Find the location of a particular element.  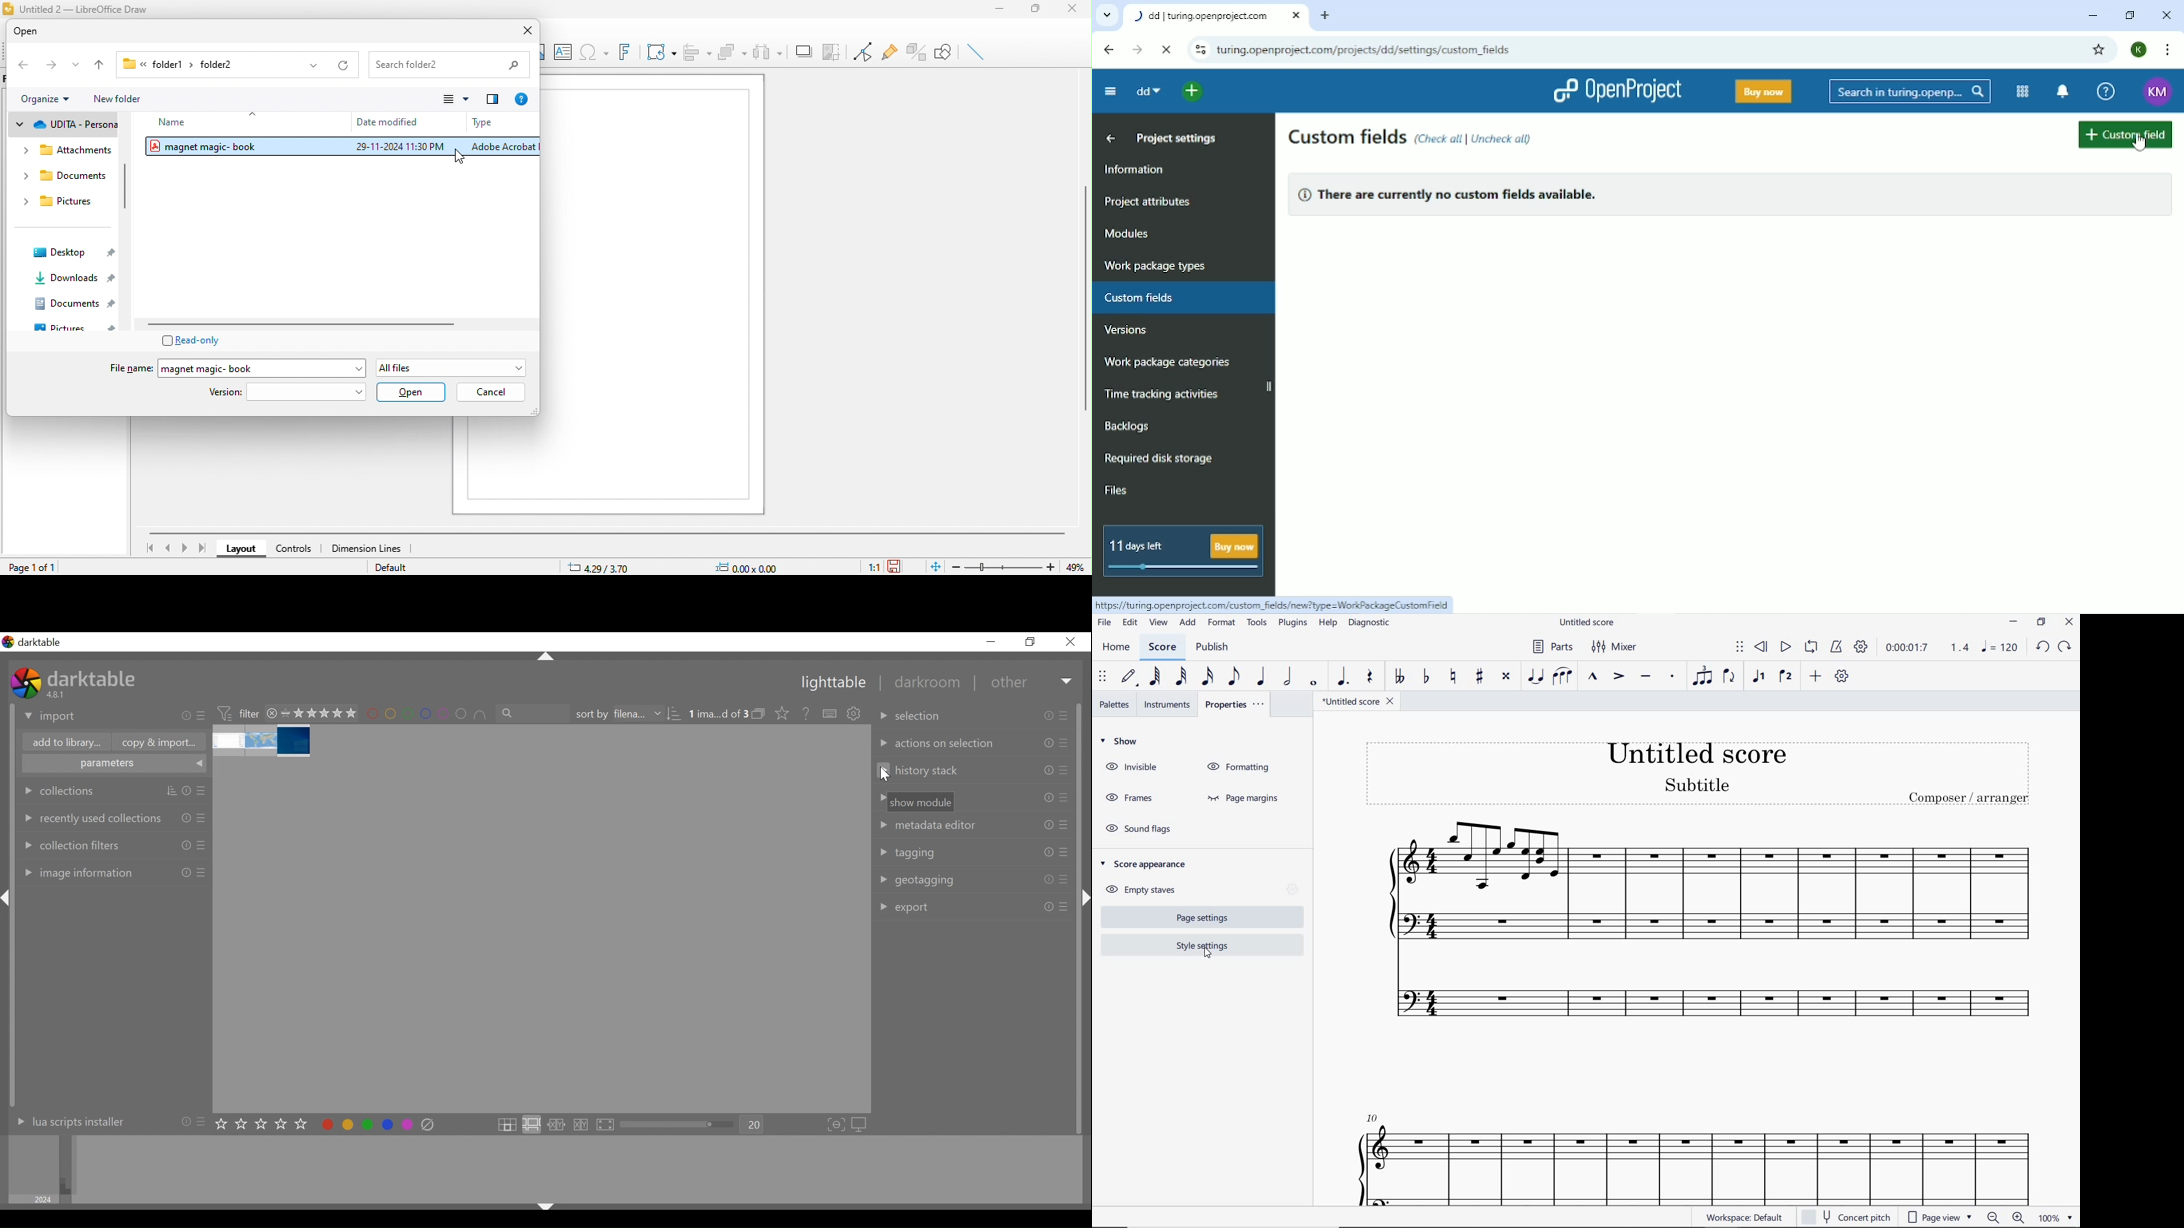

recently used collections is located at coordinates (90, 818).